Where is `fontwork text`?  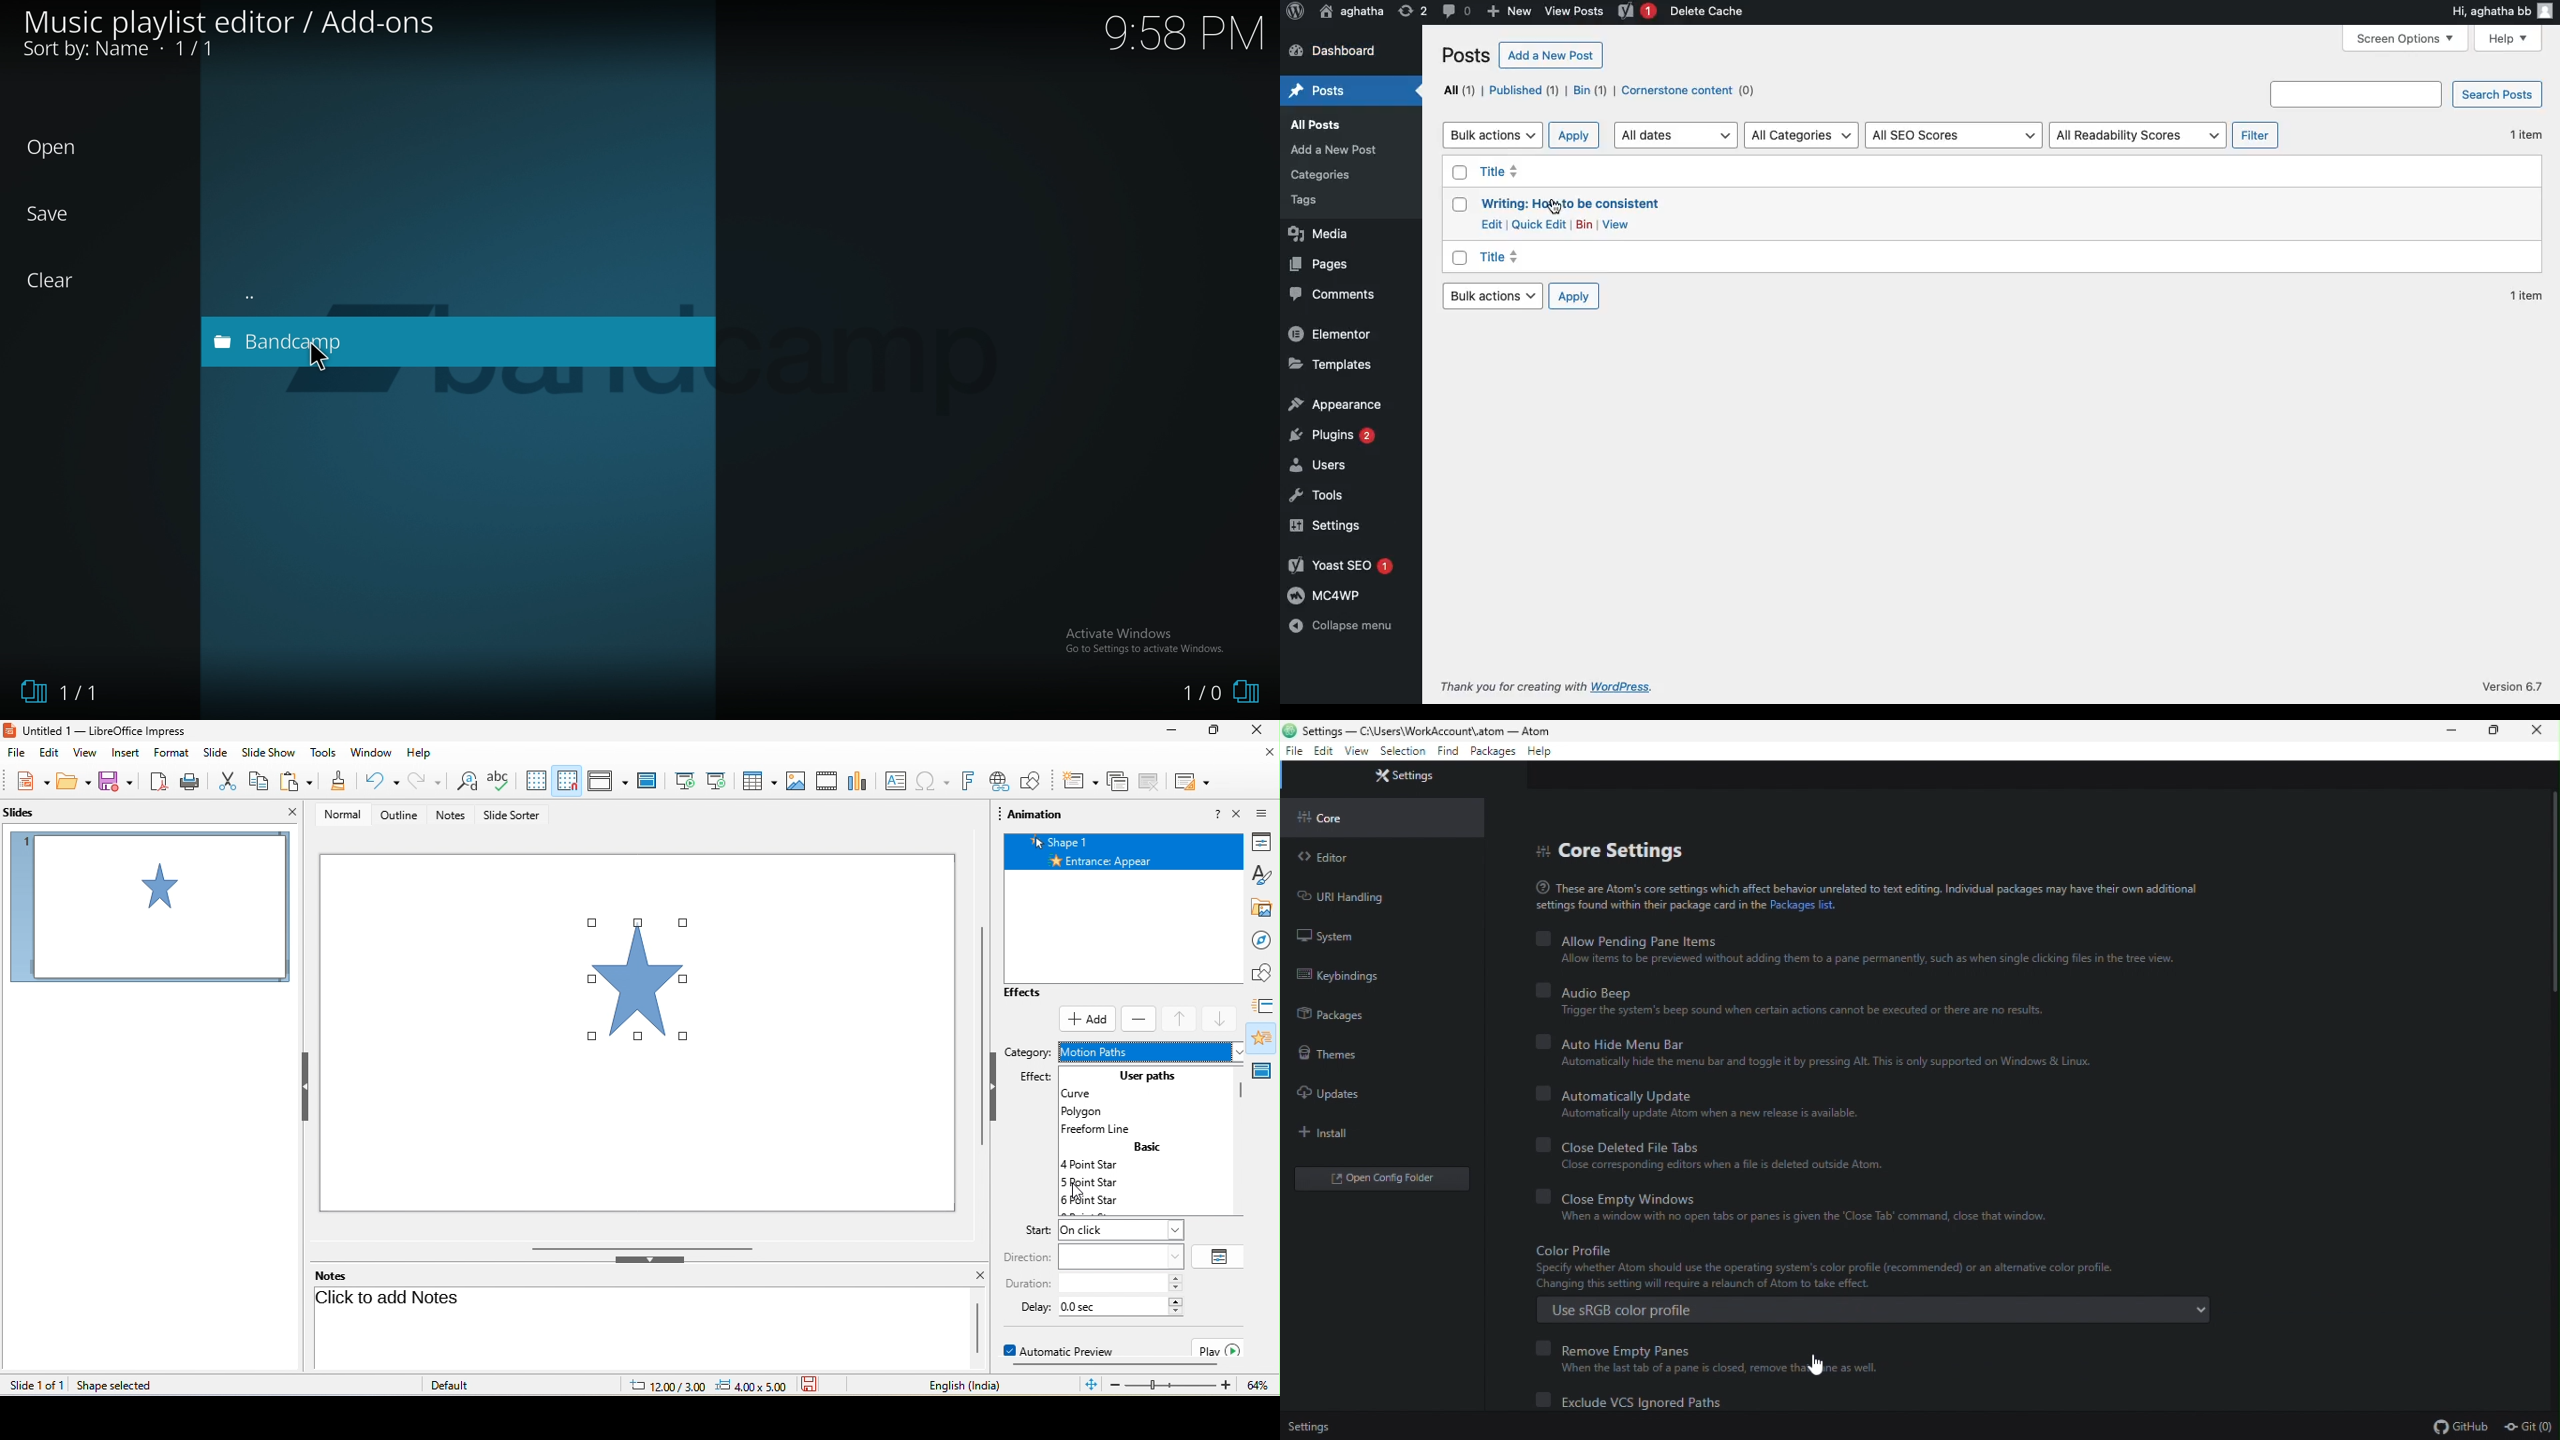
fontwork text is located at coordinates (967, 782).